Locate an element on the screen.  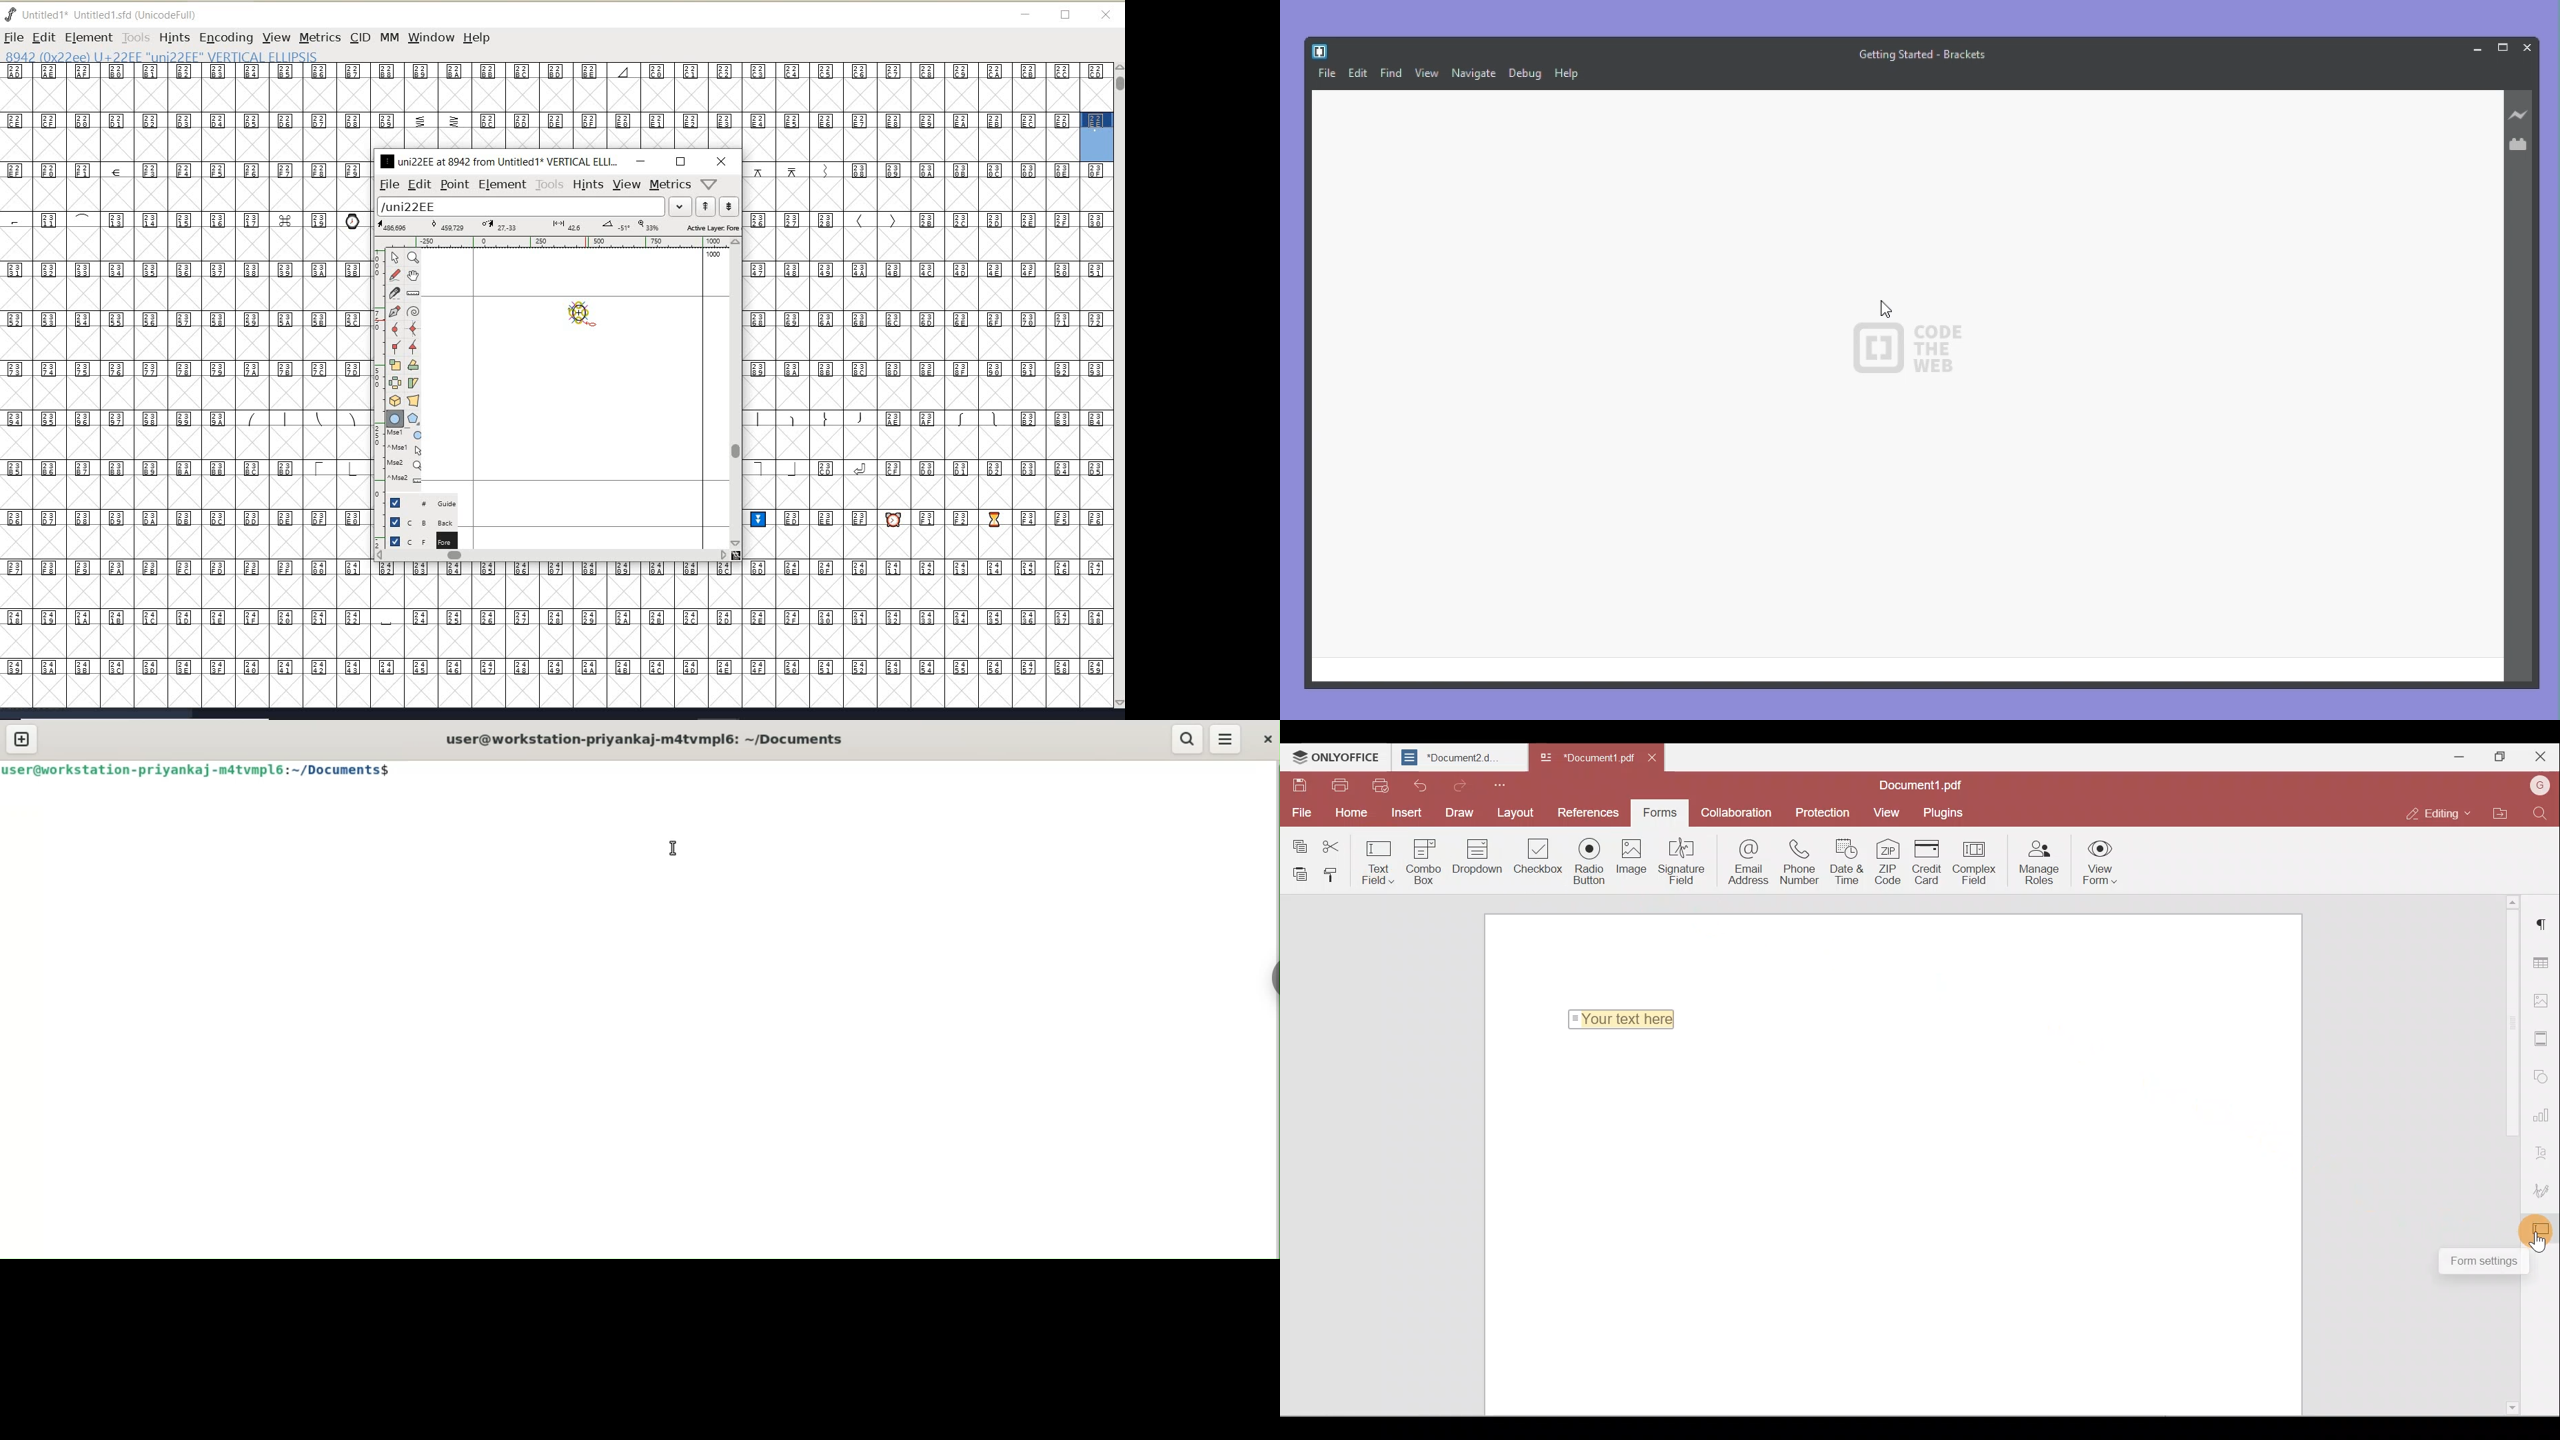
Radio button is located at coordinates (1592, 862).